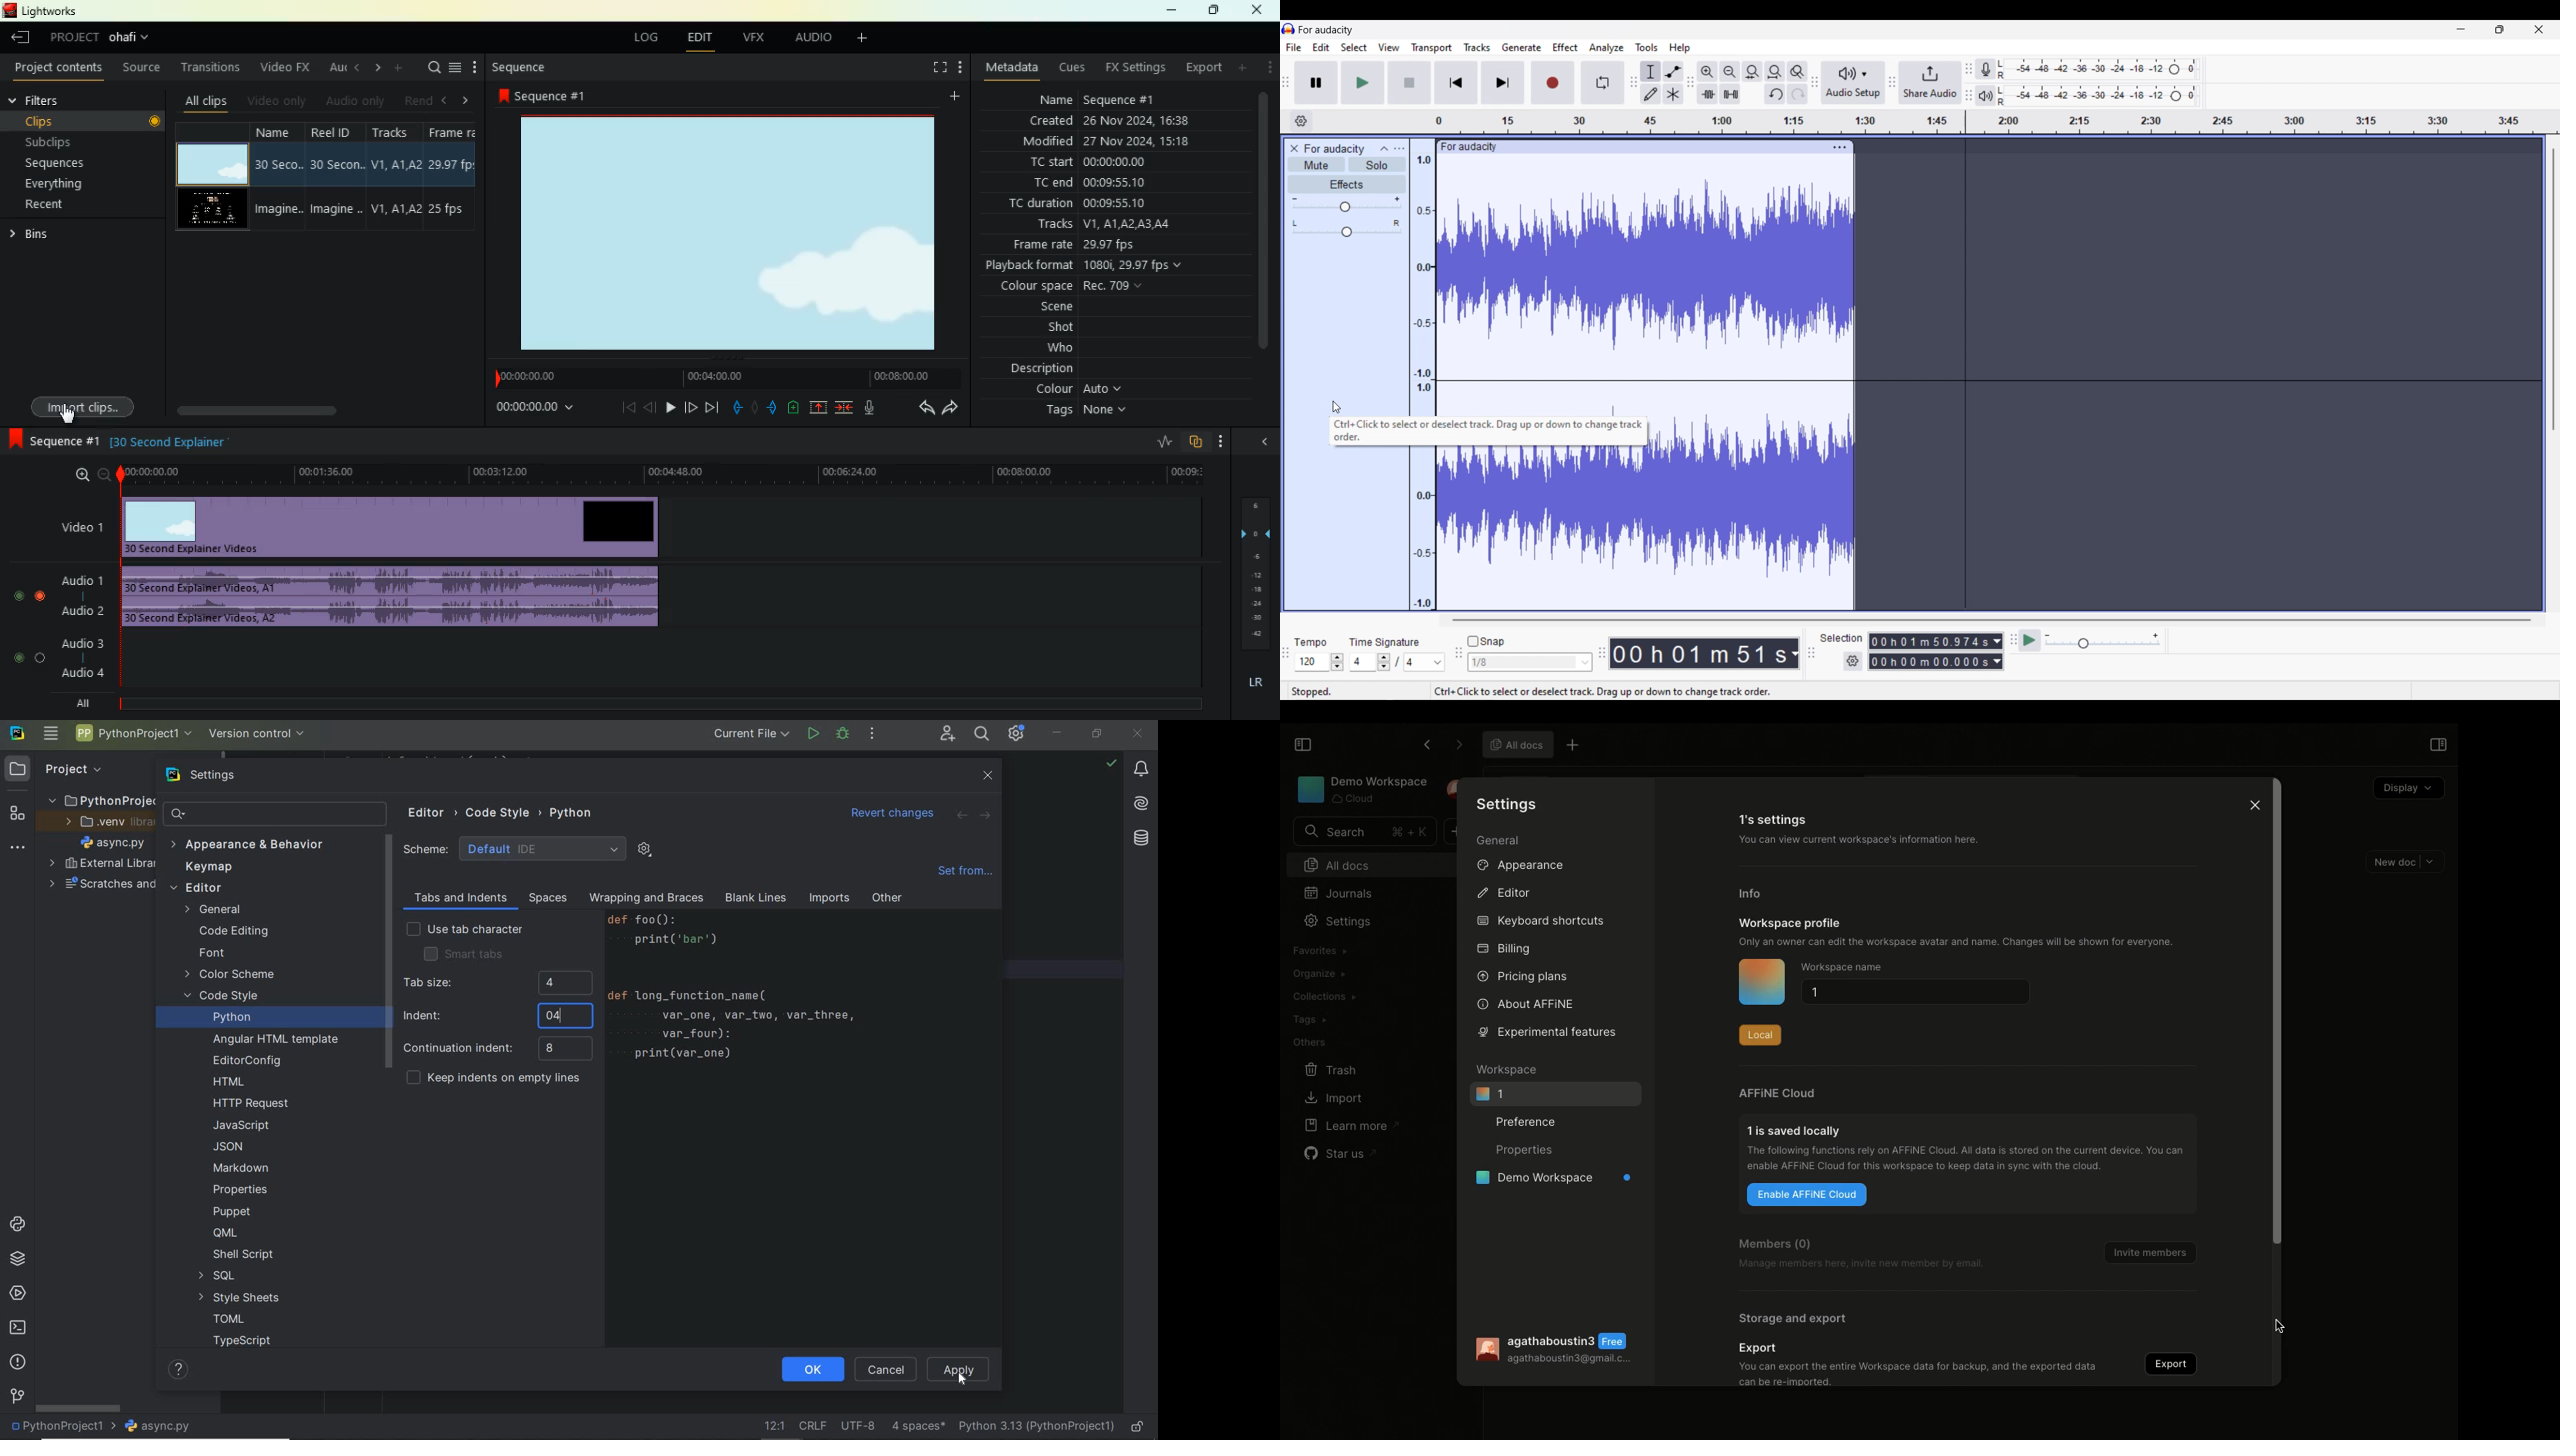 This screenshot has height=1456, width=2576. Describe the element at coordinates (1166, 11) in the screenshot. I see `minimize` at that location.